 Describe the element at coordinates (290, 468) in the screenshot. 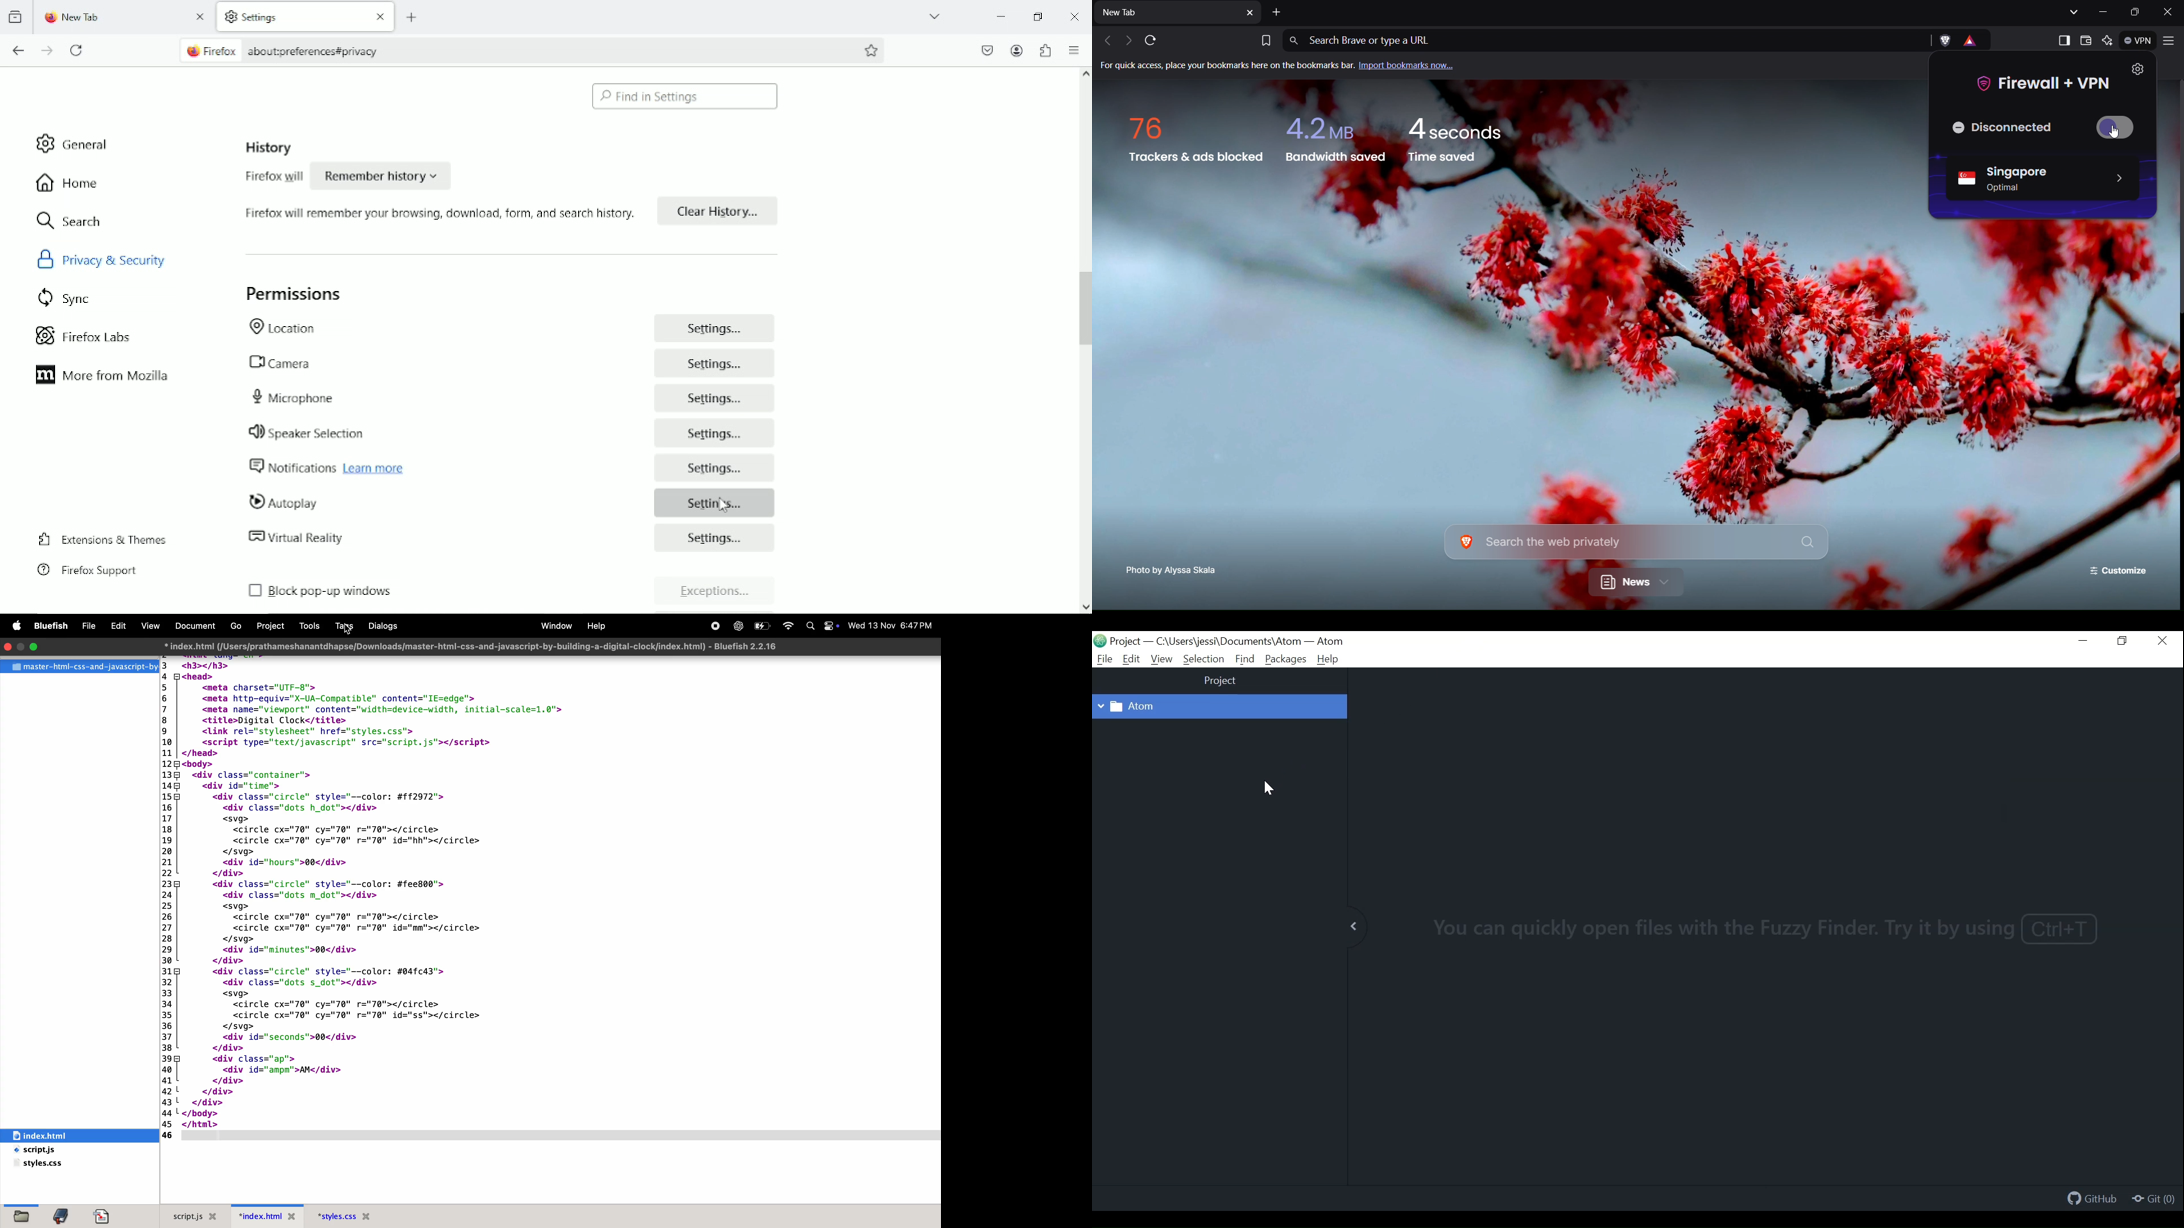

I see `notifications` at that location.